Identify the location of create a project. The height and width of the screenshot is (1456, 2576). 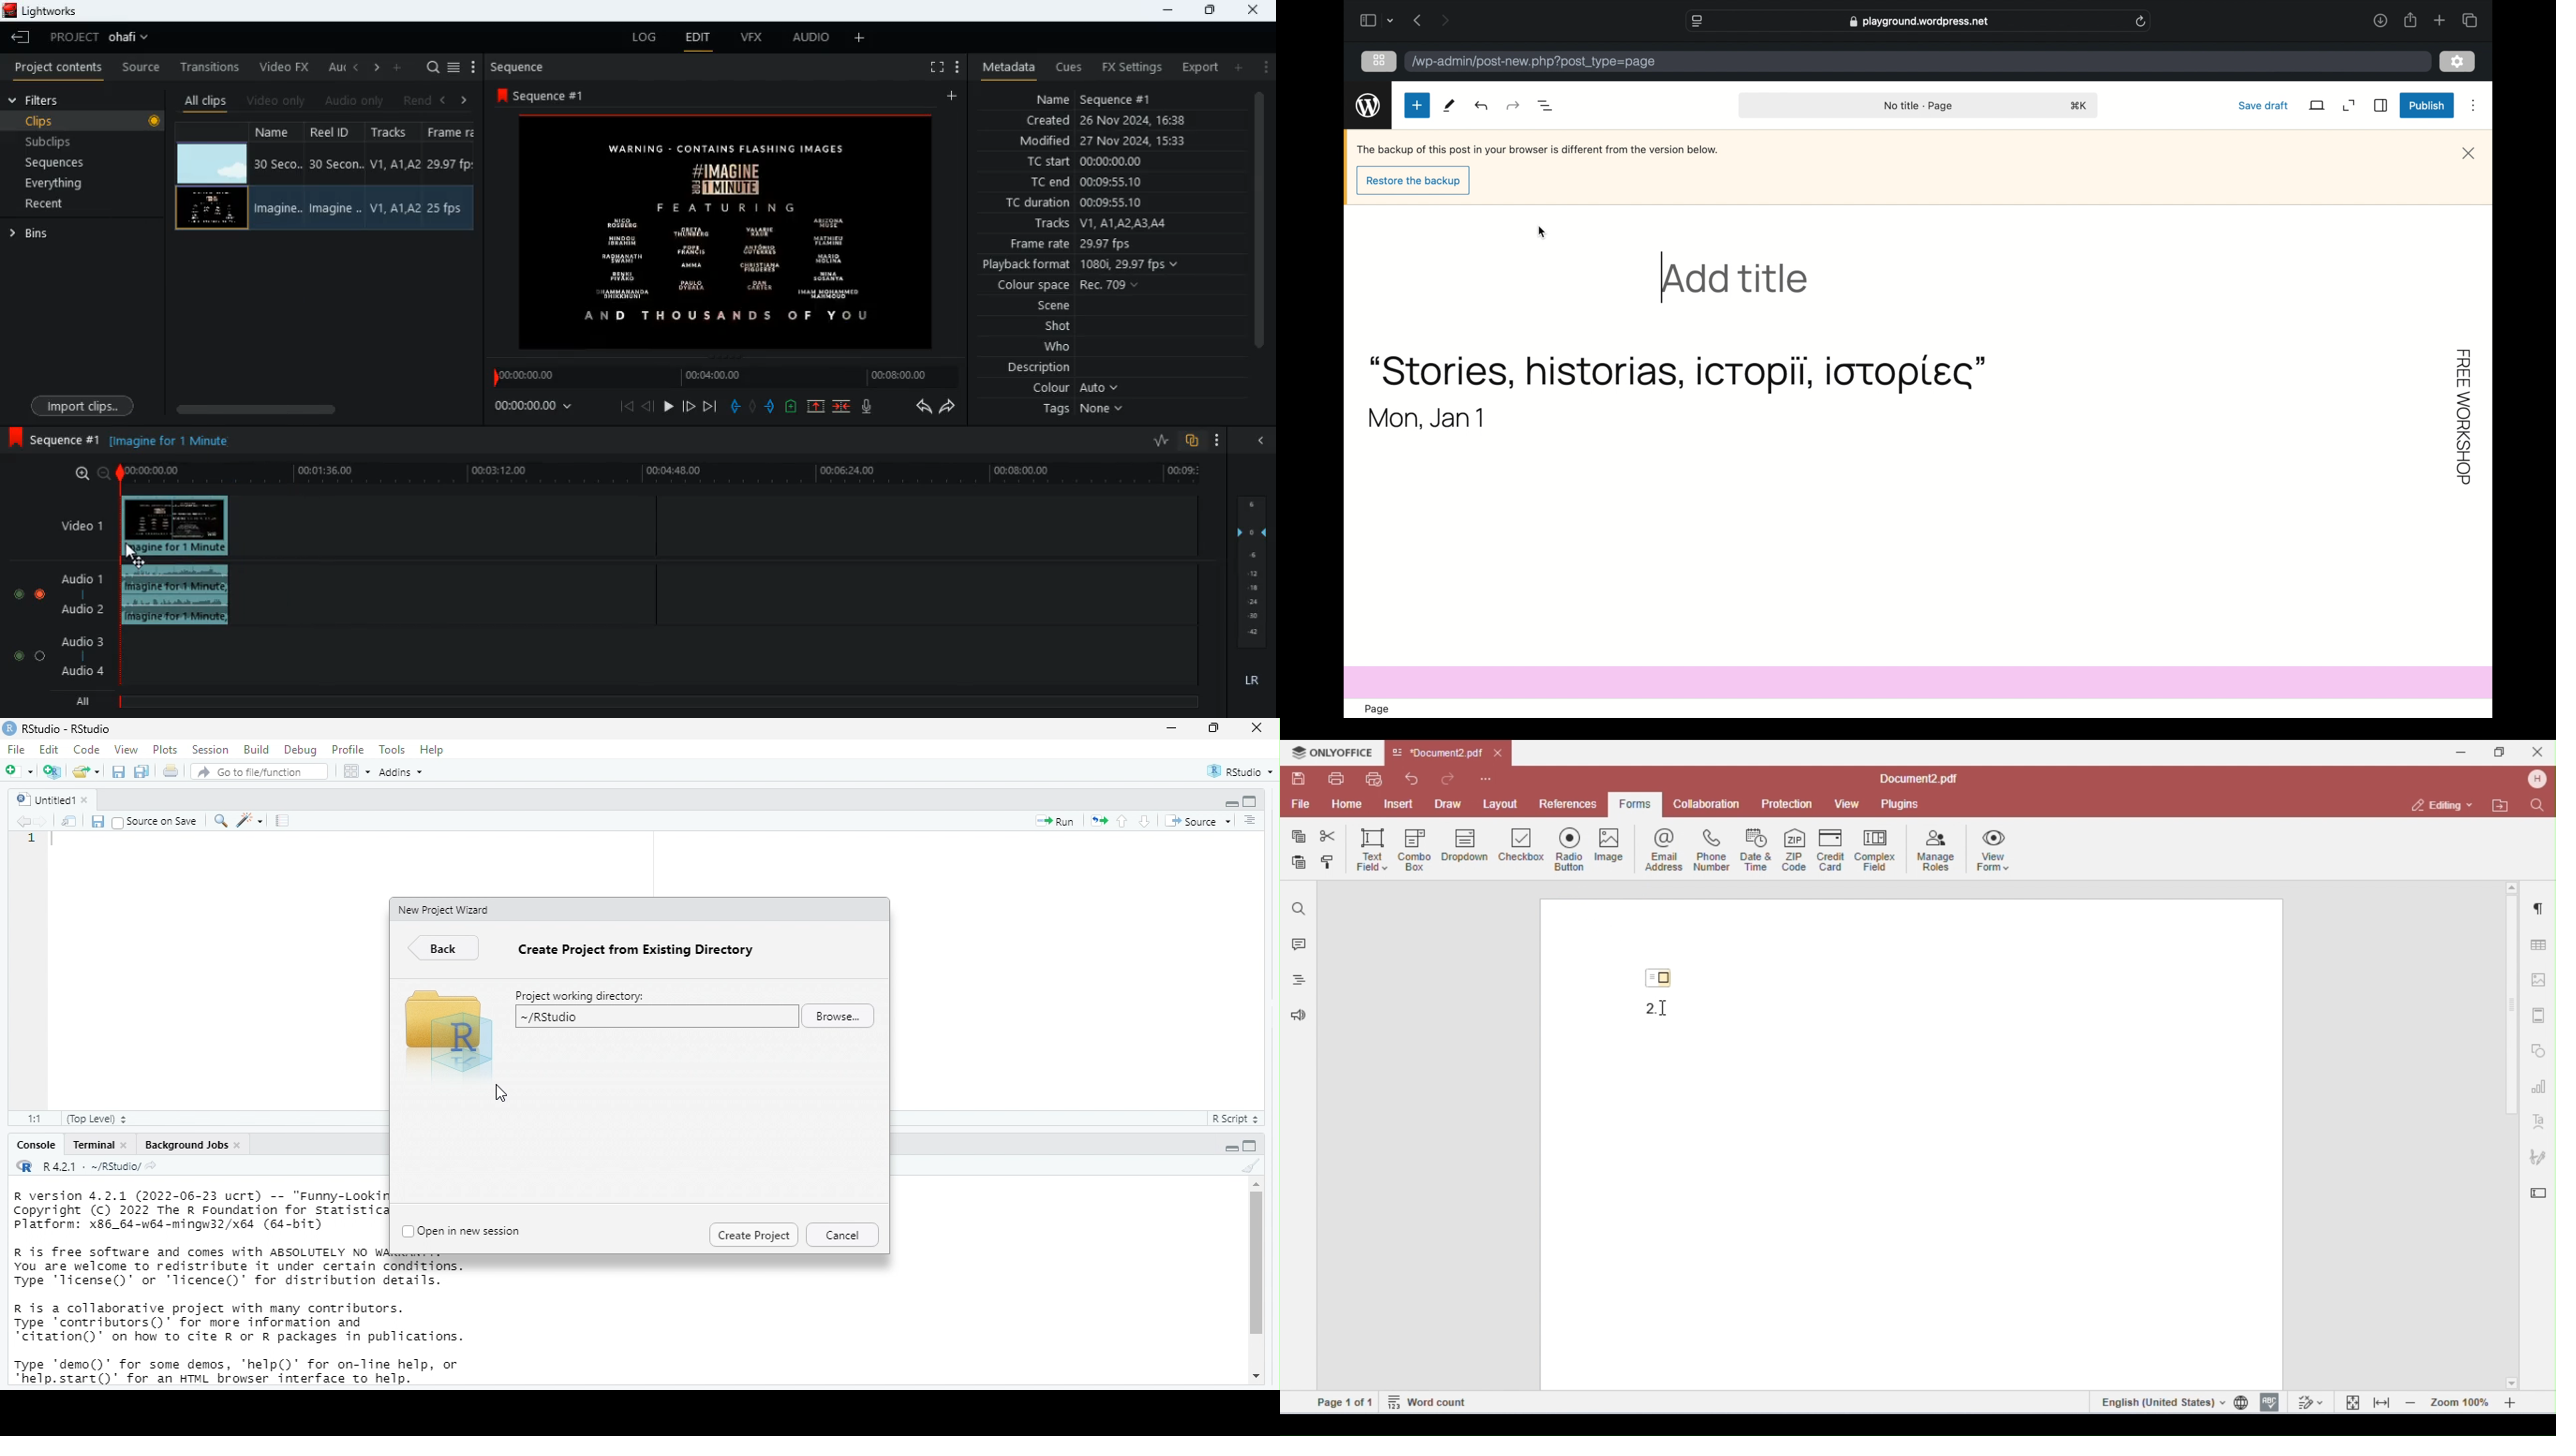
(53, 770).